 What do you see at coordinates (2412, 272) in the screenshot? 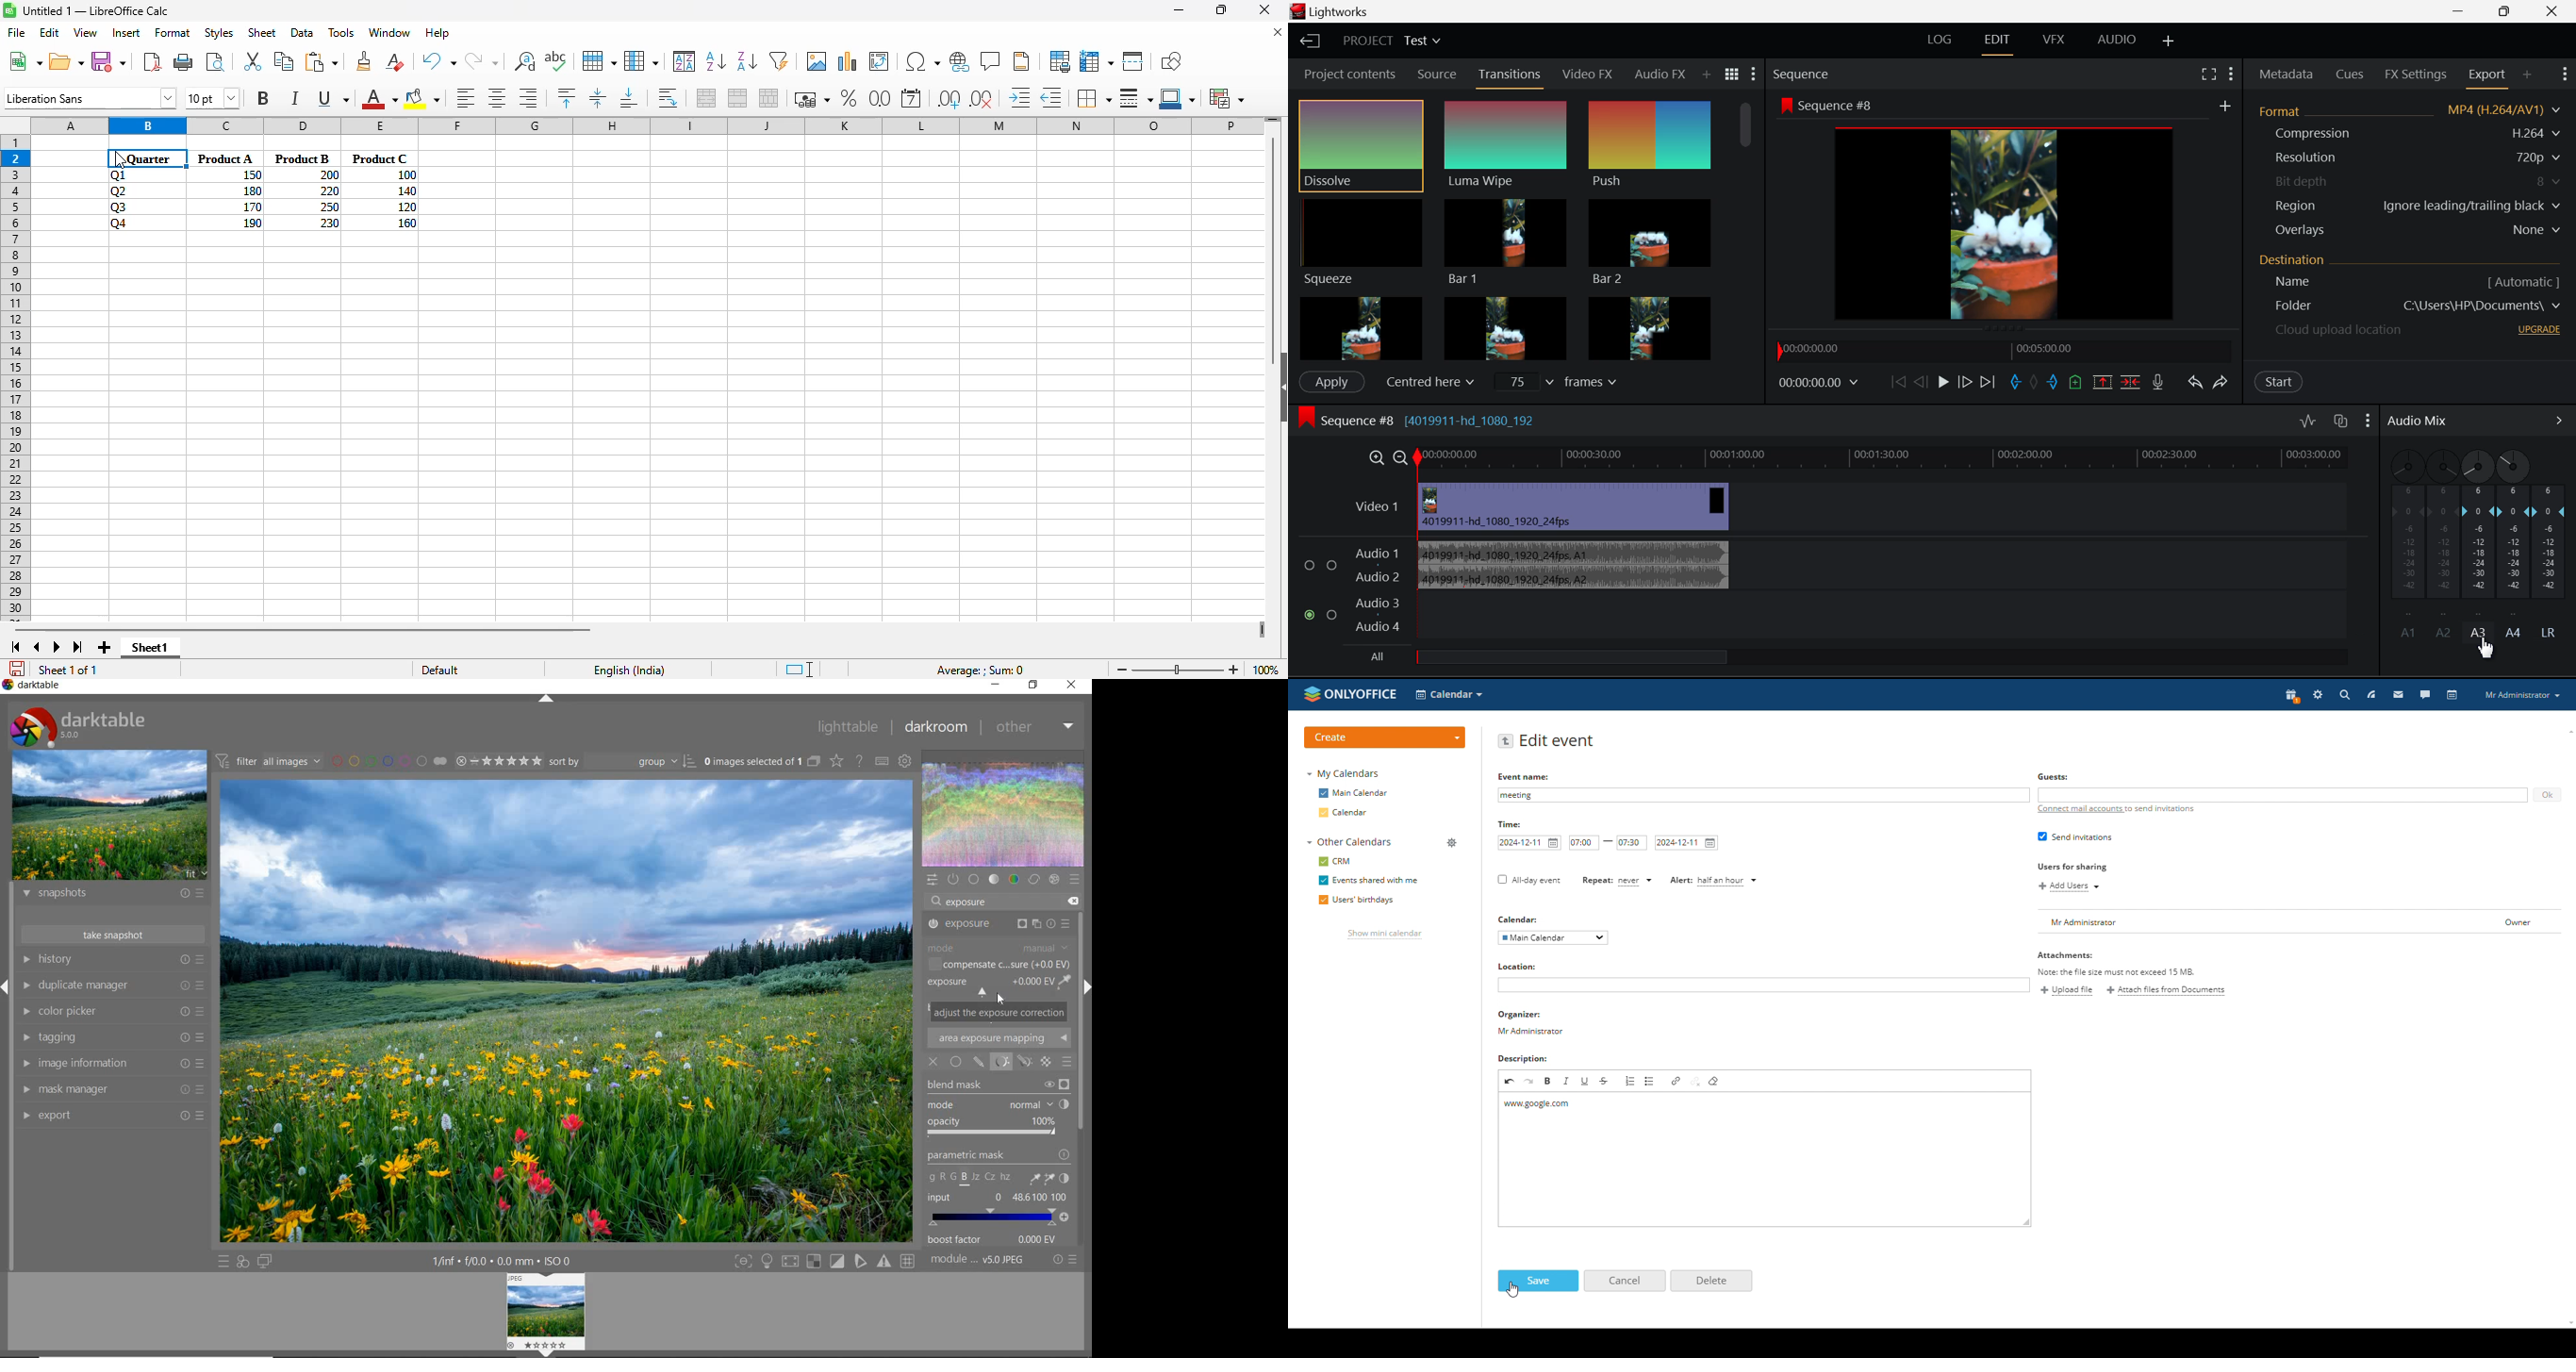
I see `Destination Details` at bounding box center [2412, 272].